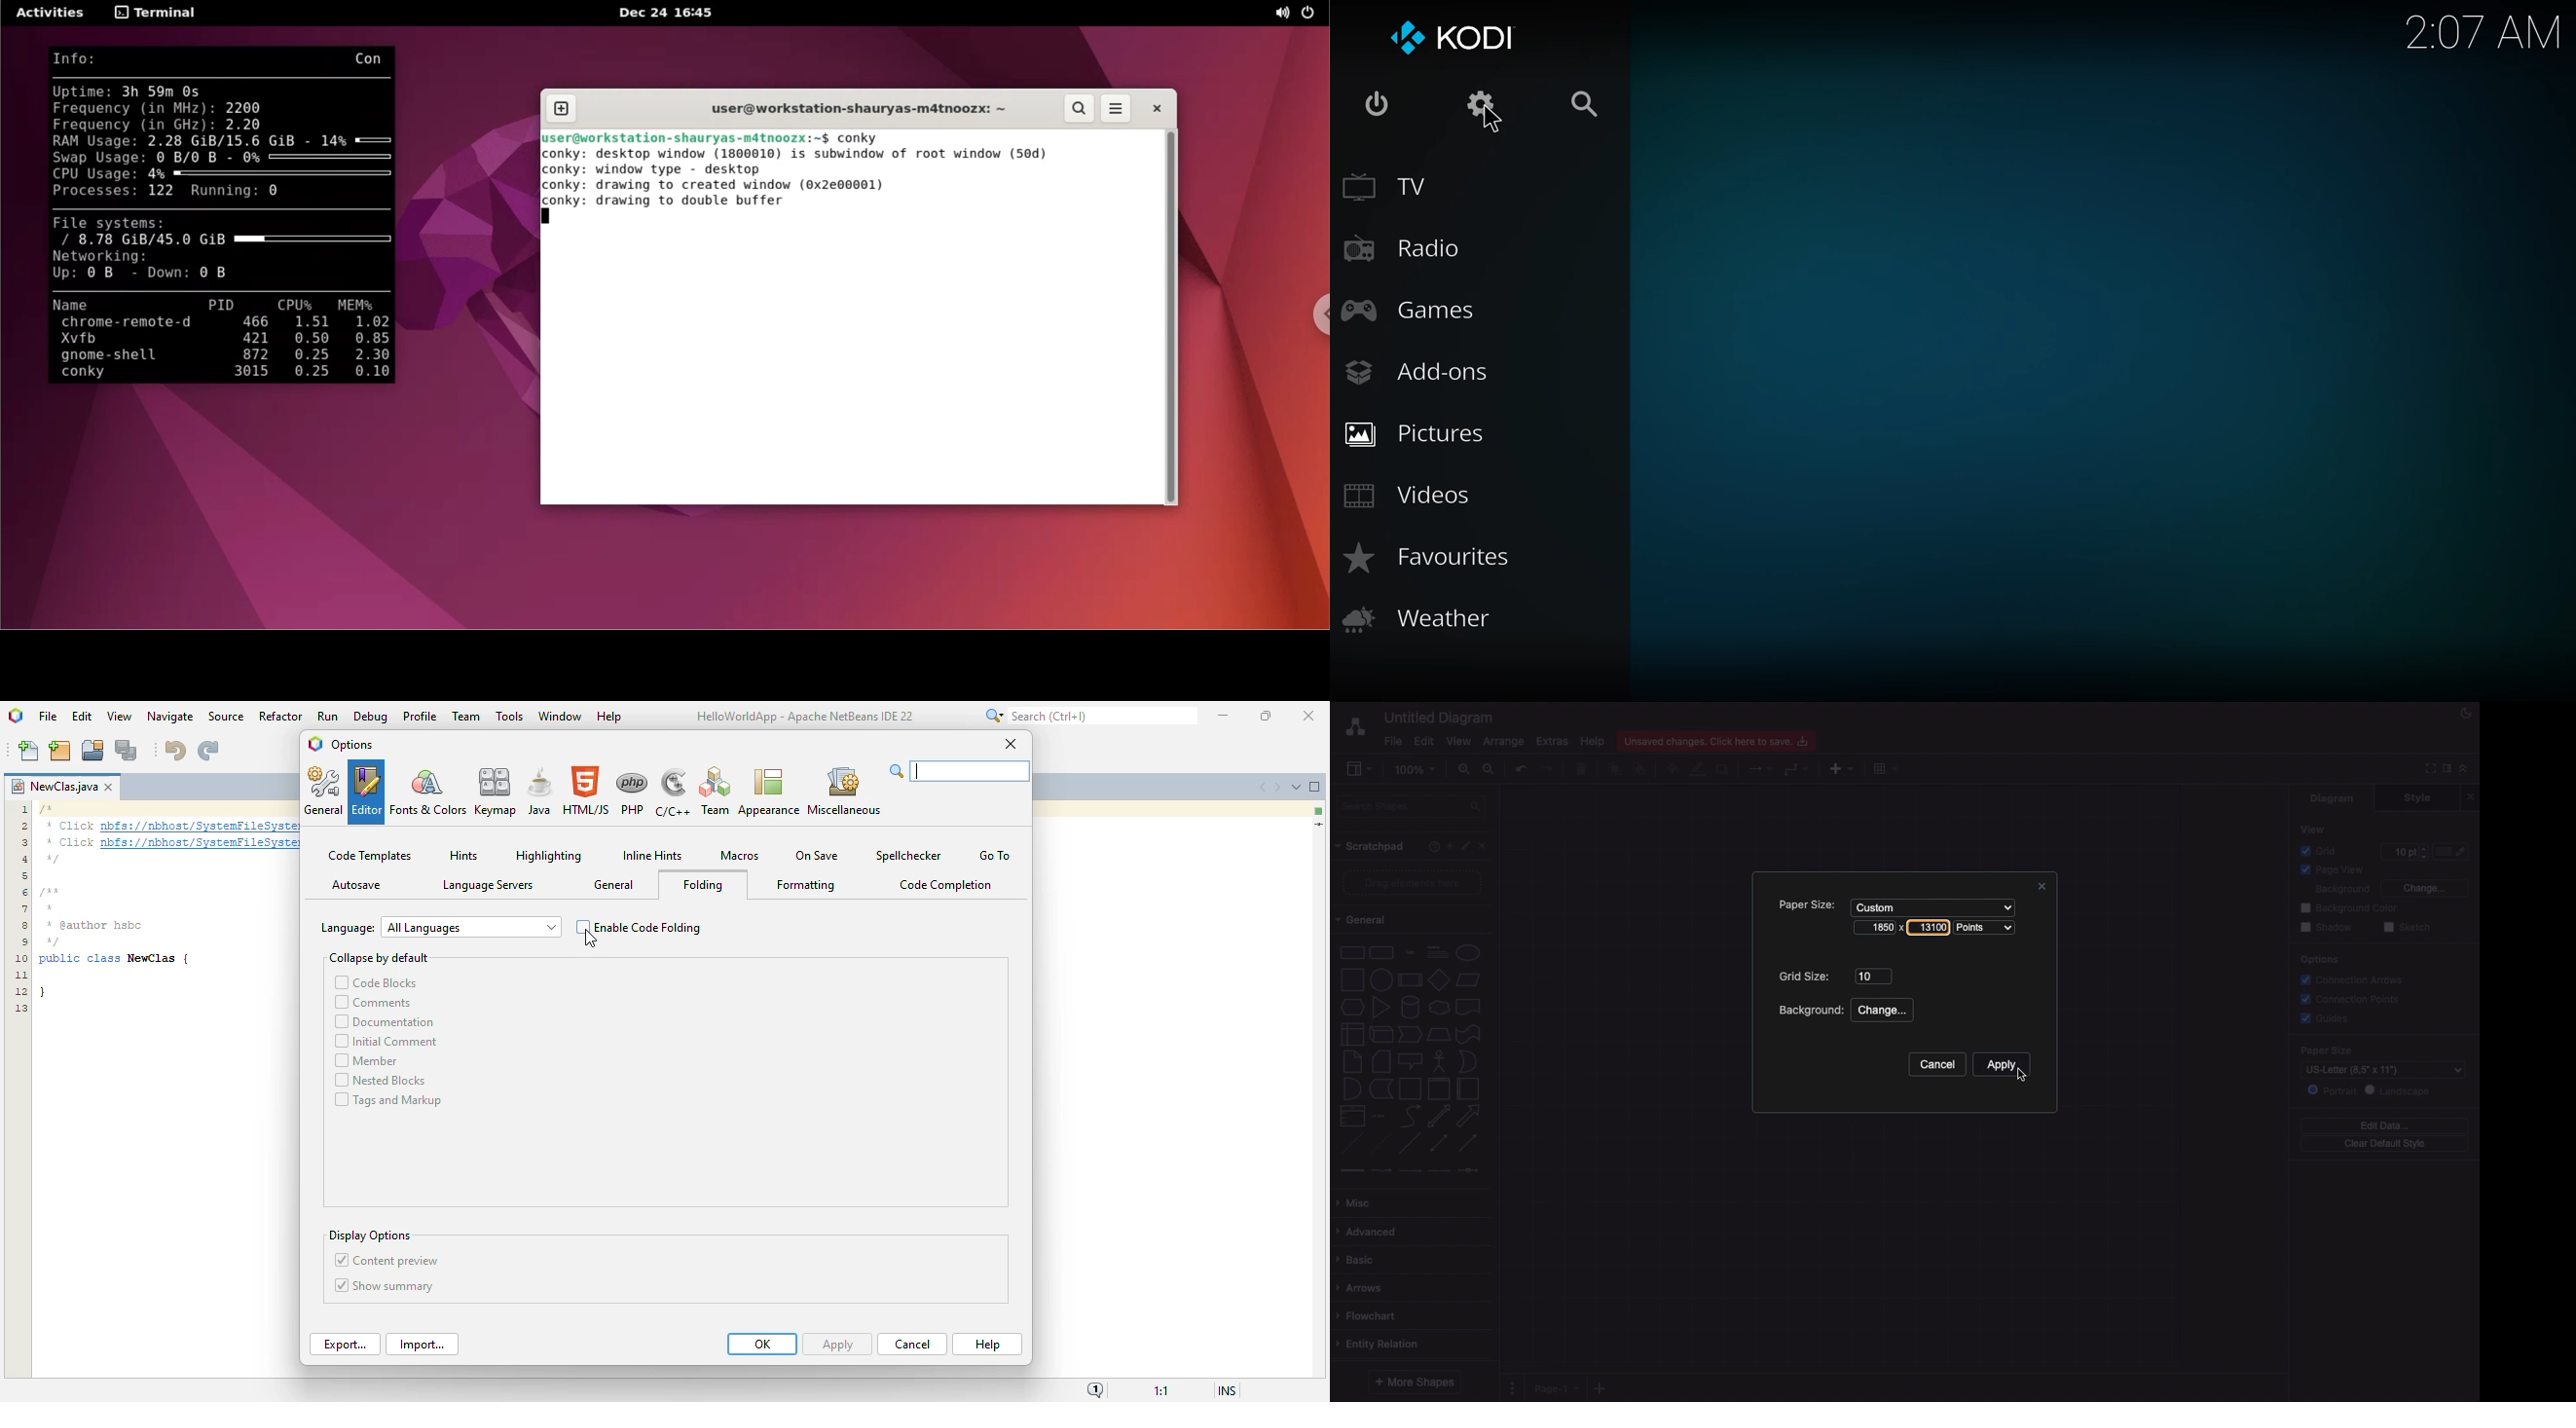 This screenshot has width=2576, height=1428. What do you see at coordinates (1468, 1060) in the screenshot?
I see `Or` at bounding box center [1468, 1060].